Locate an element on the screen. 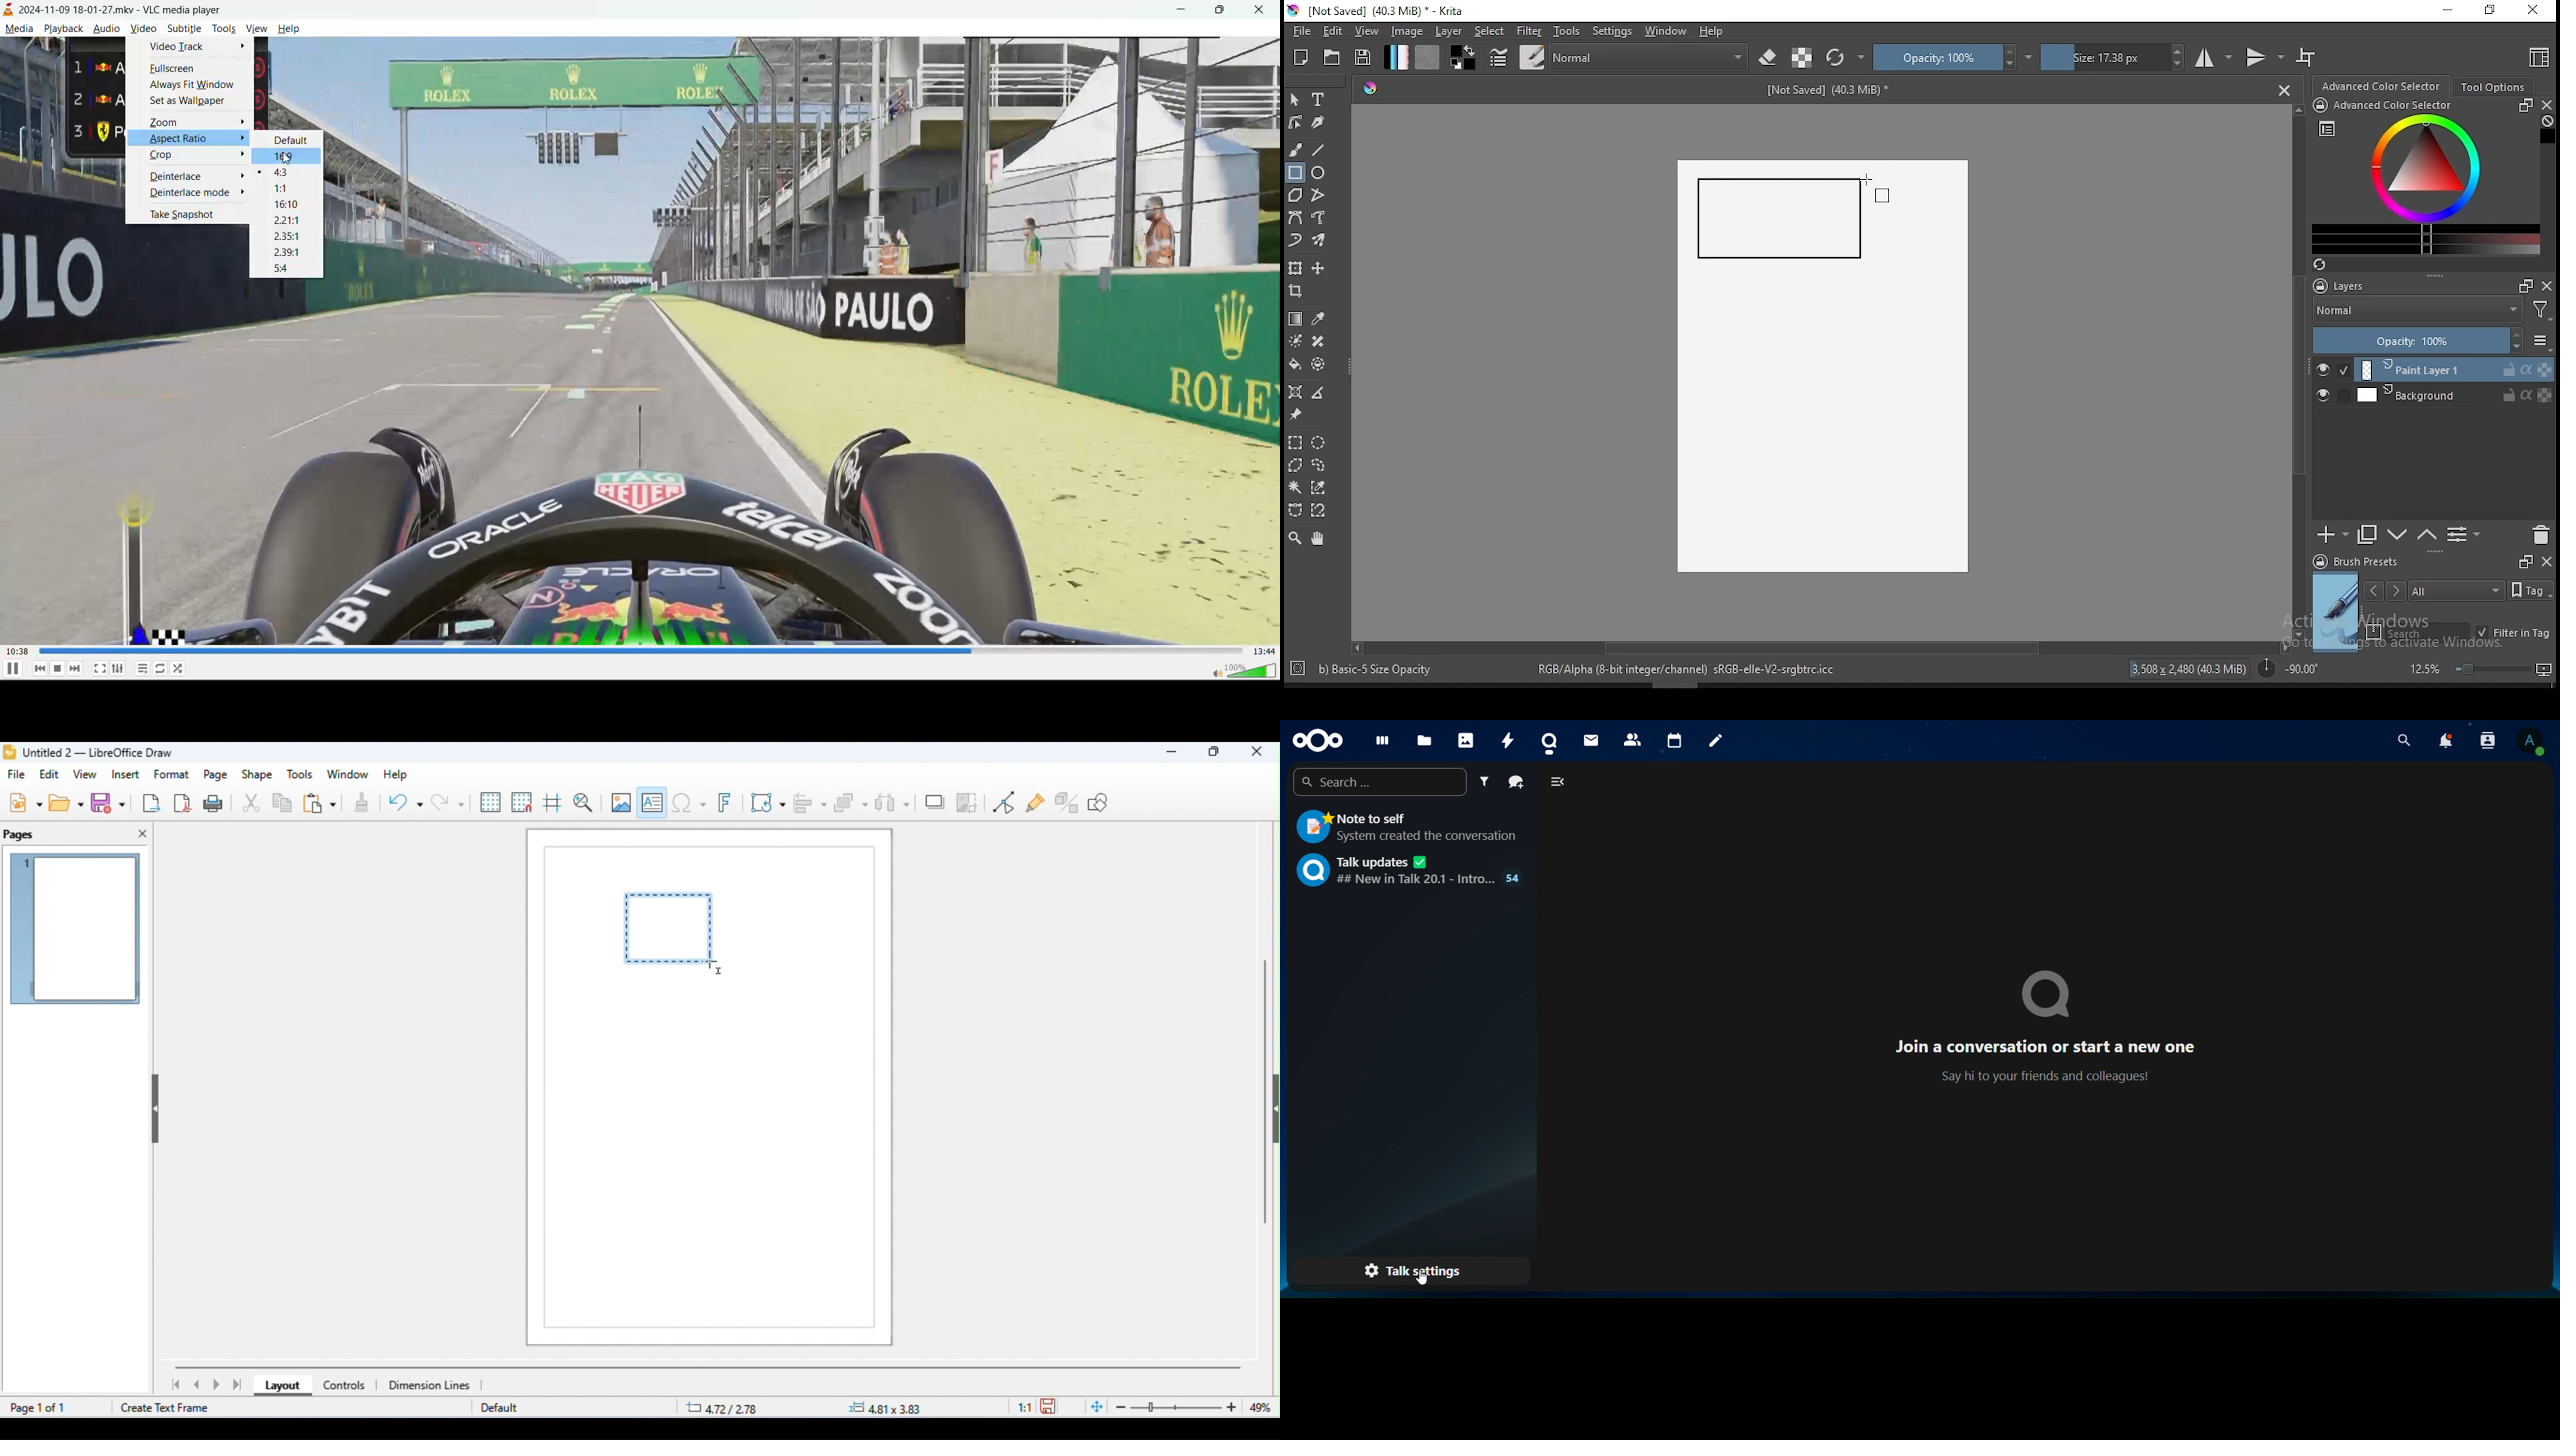  windows is located at coordinates (1666, 31).